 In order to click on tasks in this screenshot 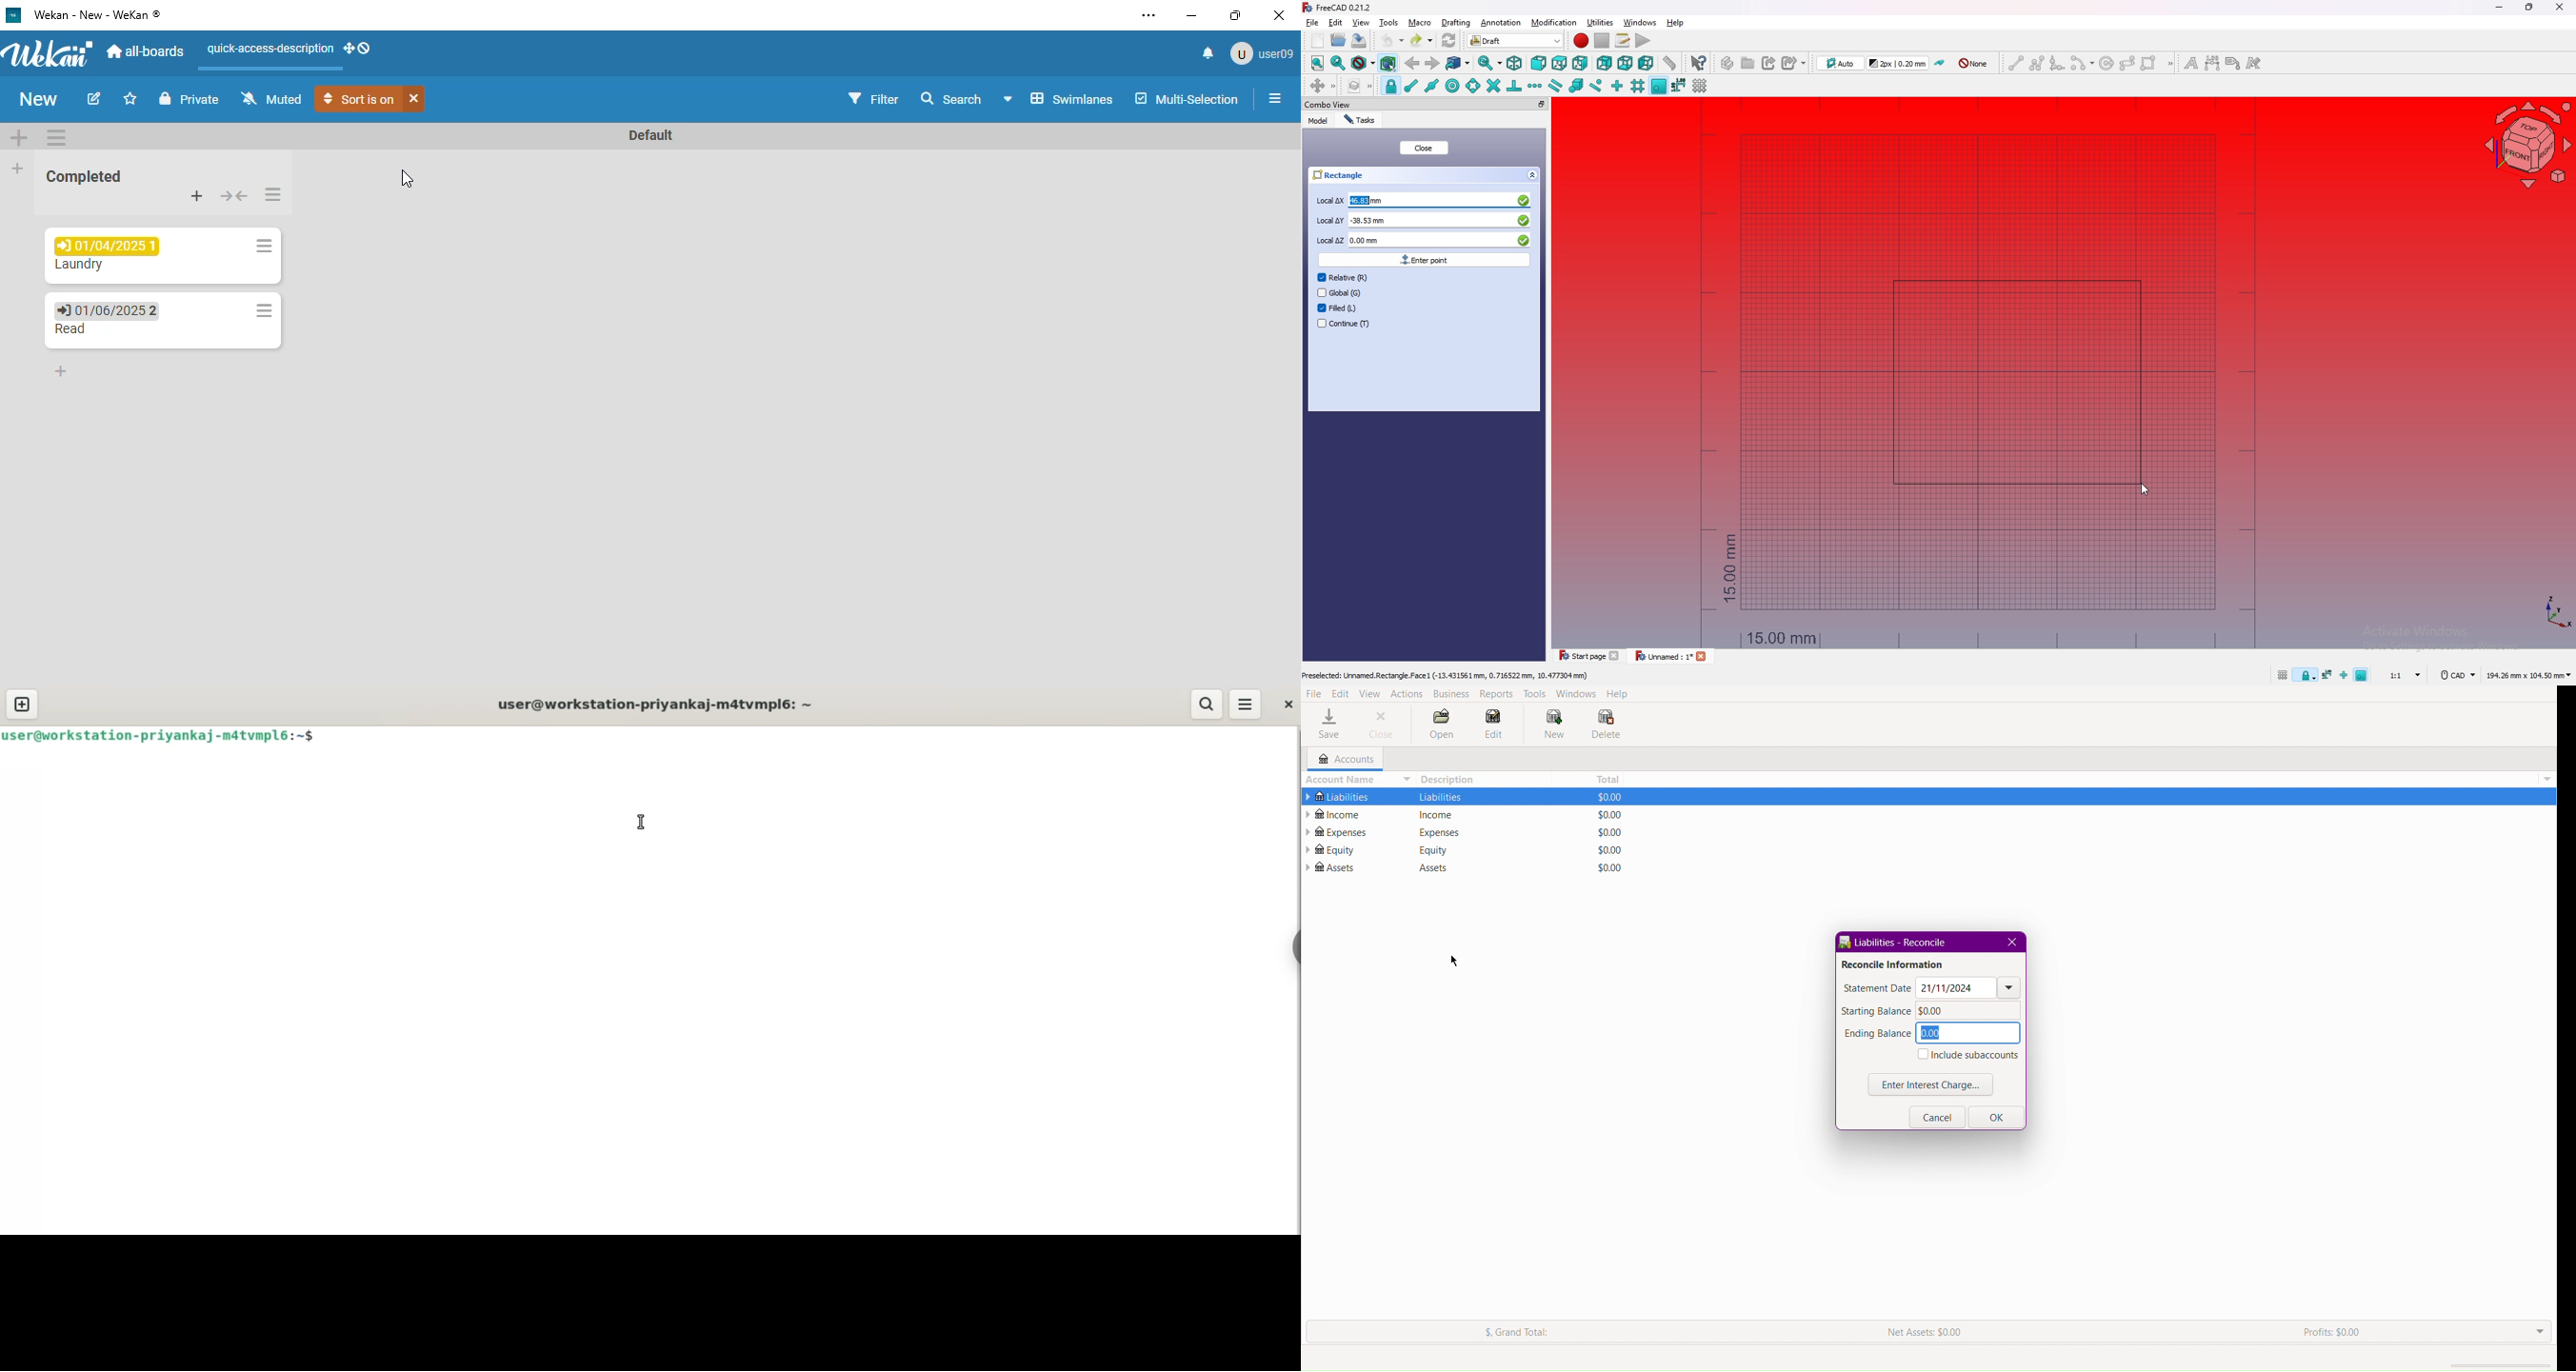, I will do `click(1363, 120)`.